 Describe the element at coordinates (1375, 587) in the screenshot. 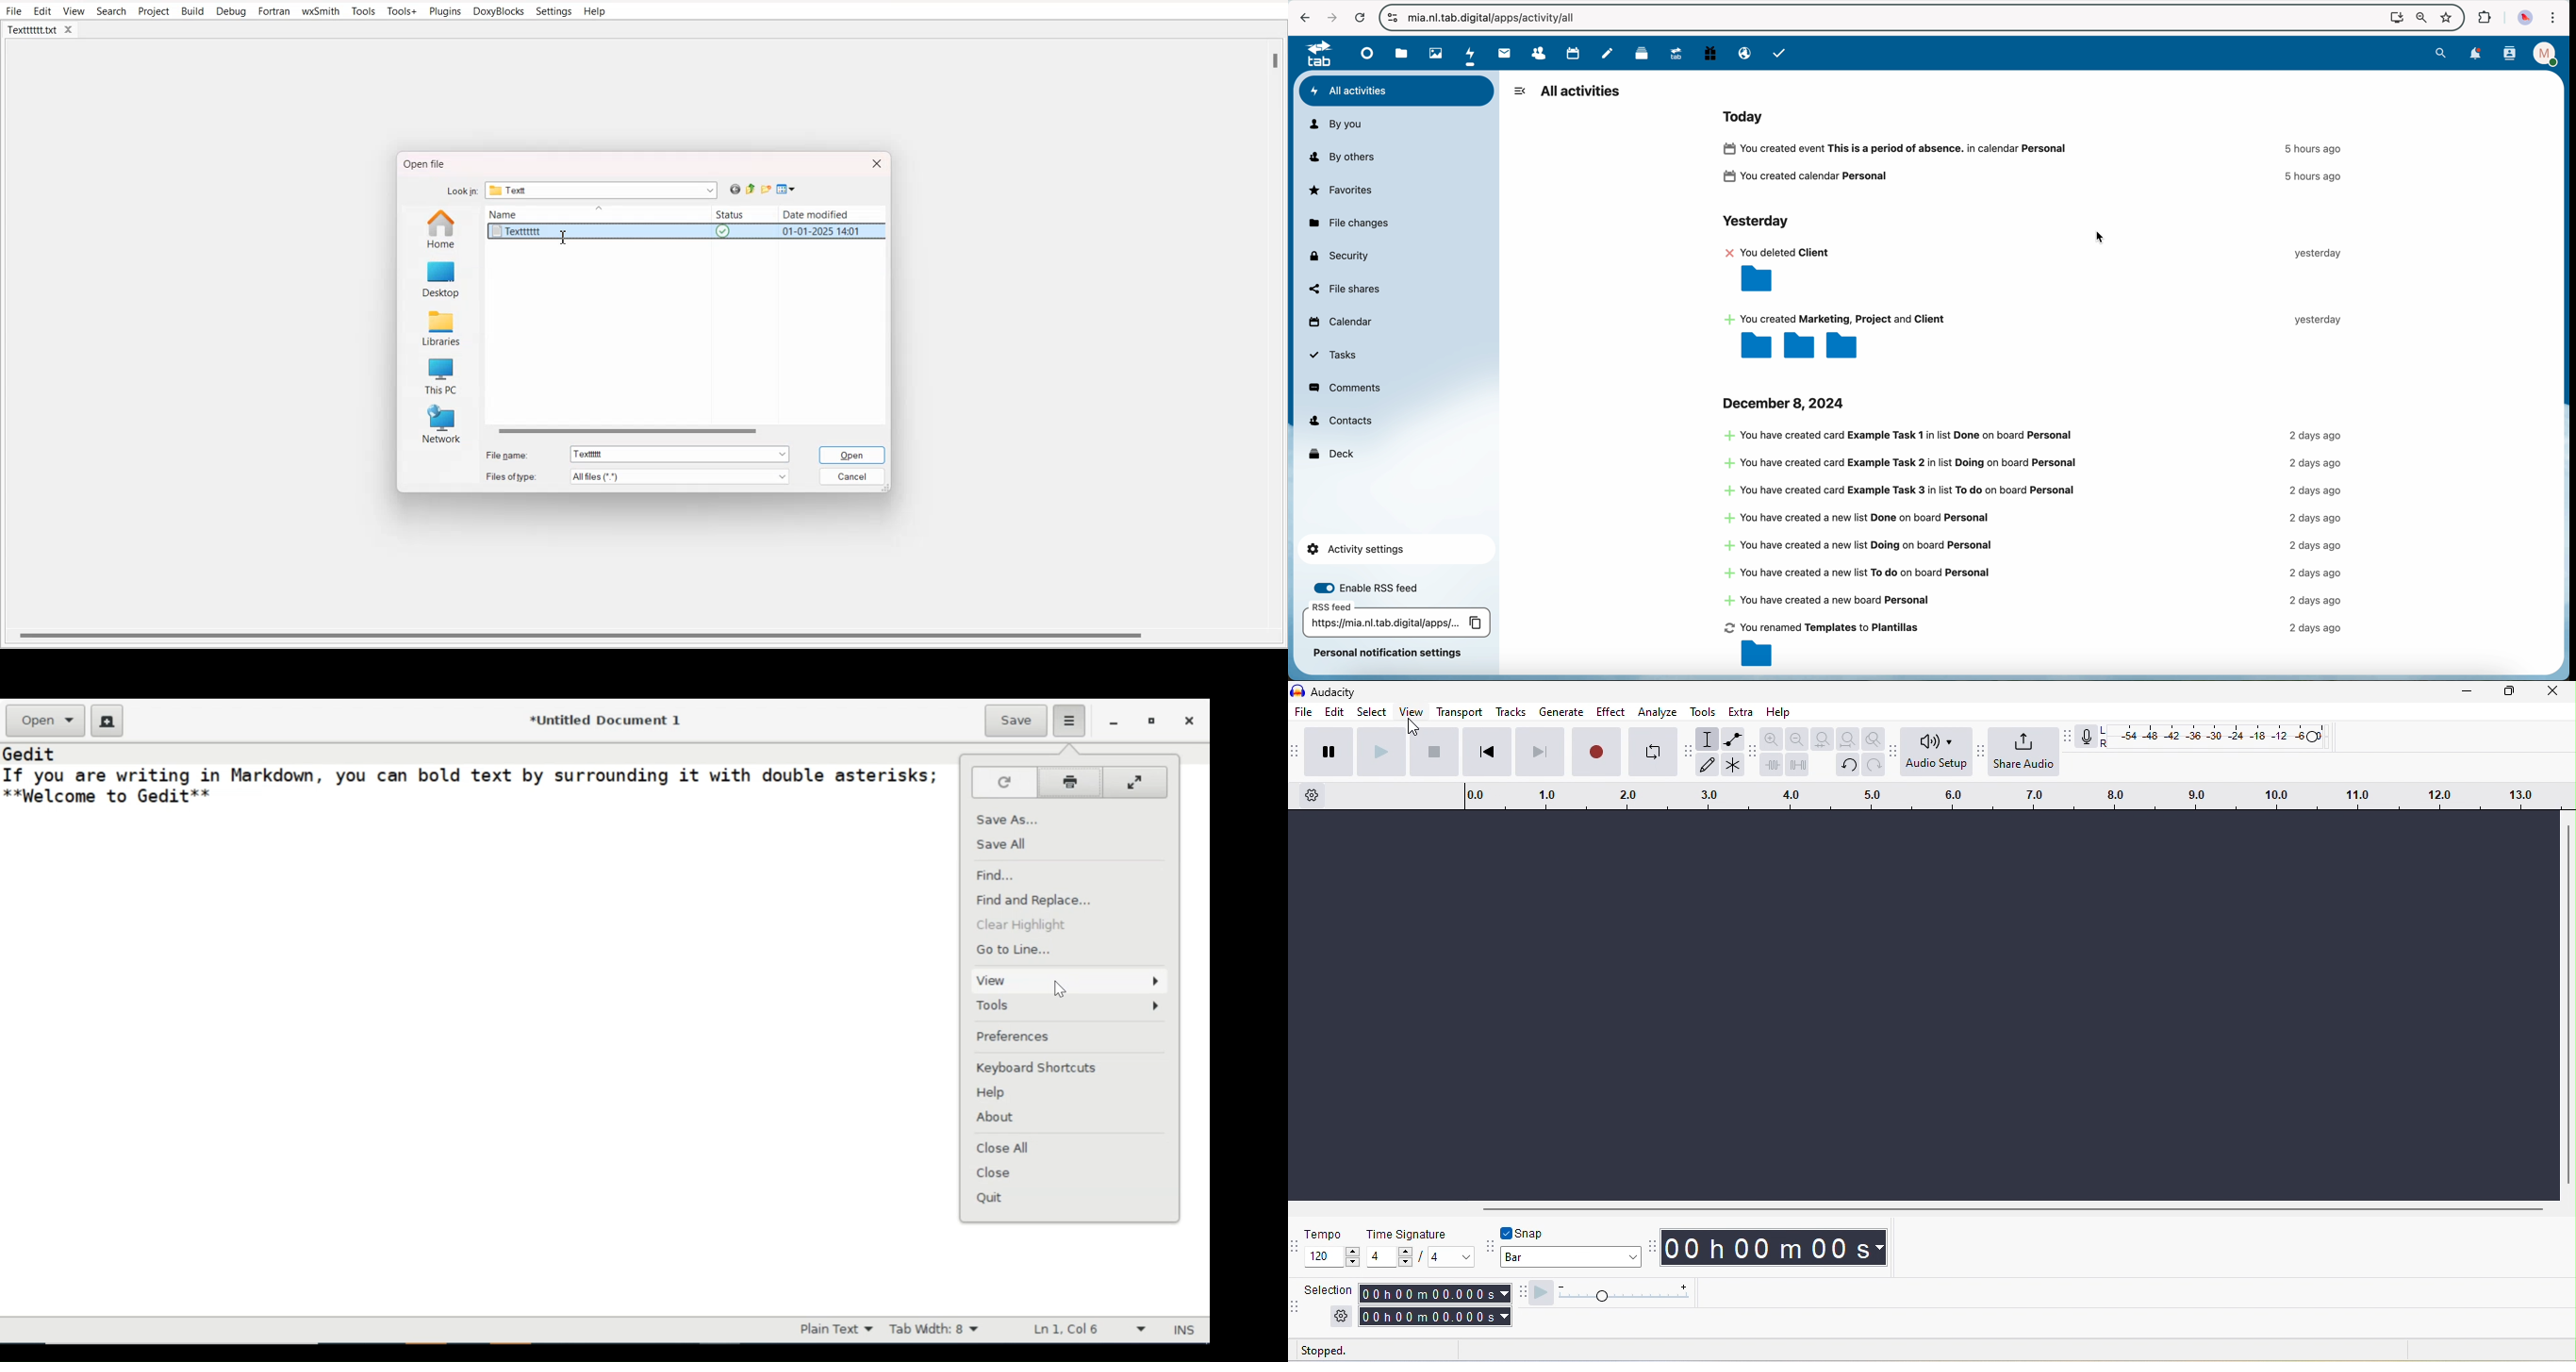

I see `enable RSS feed` at that location.